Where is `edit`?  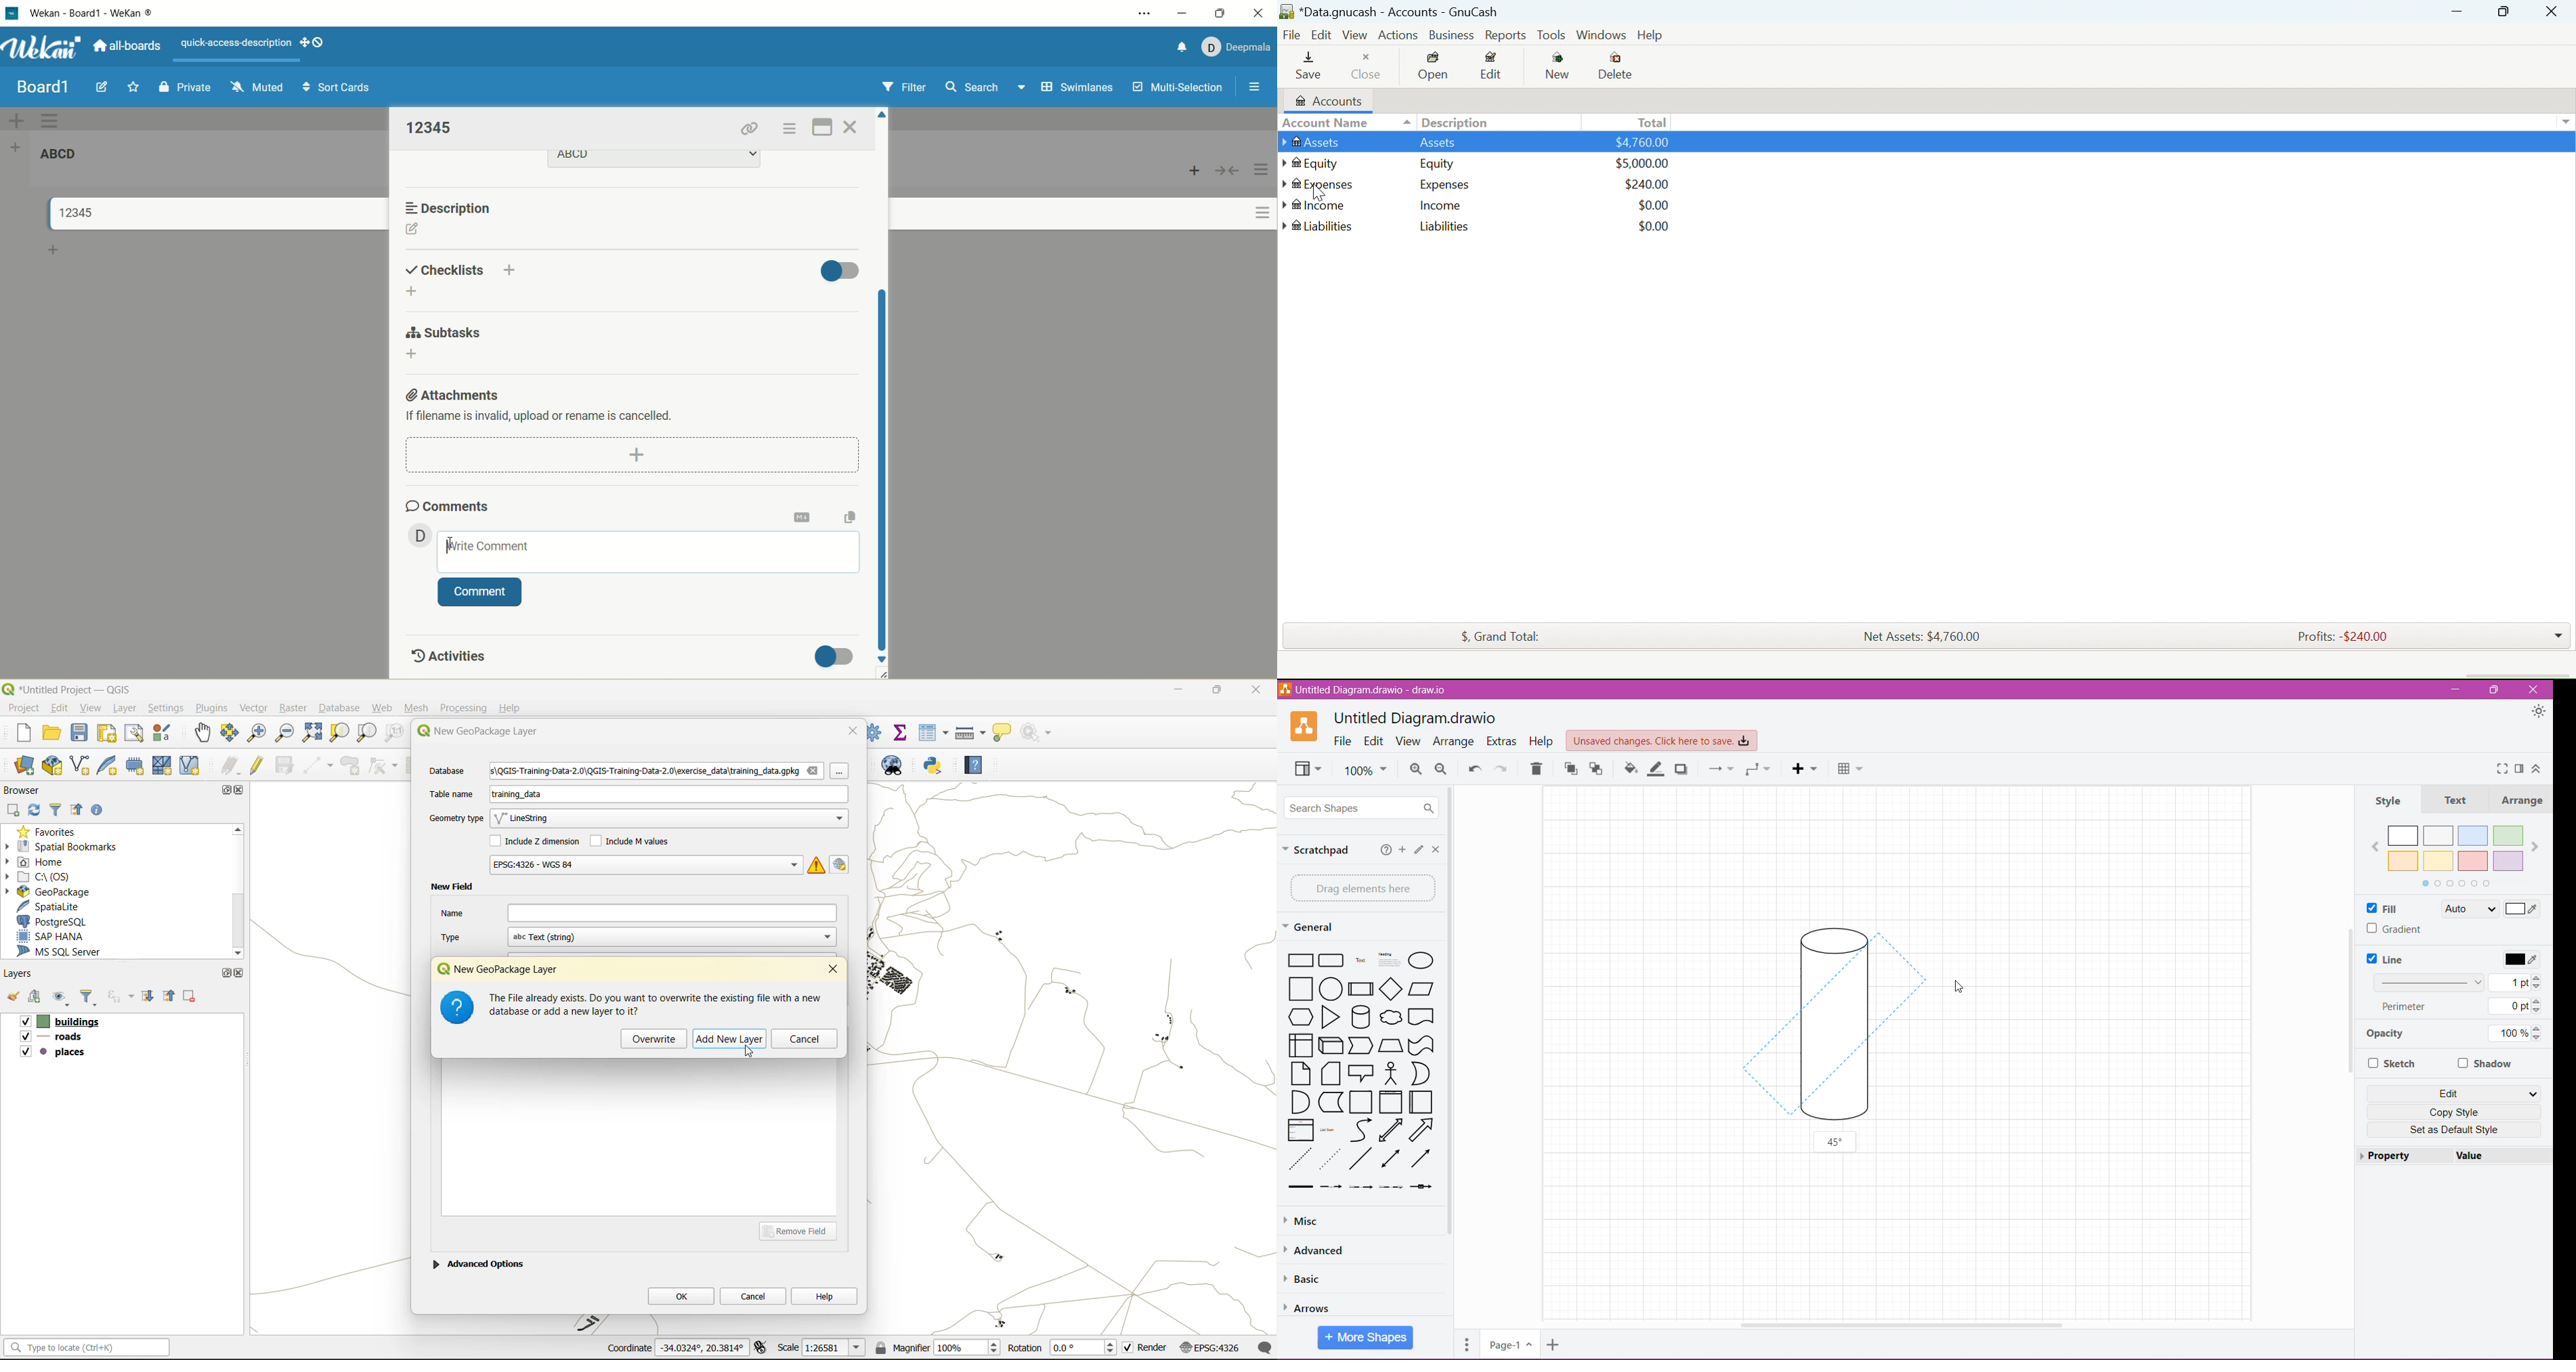
edit is located at coordinates (101, 87).